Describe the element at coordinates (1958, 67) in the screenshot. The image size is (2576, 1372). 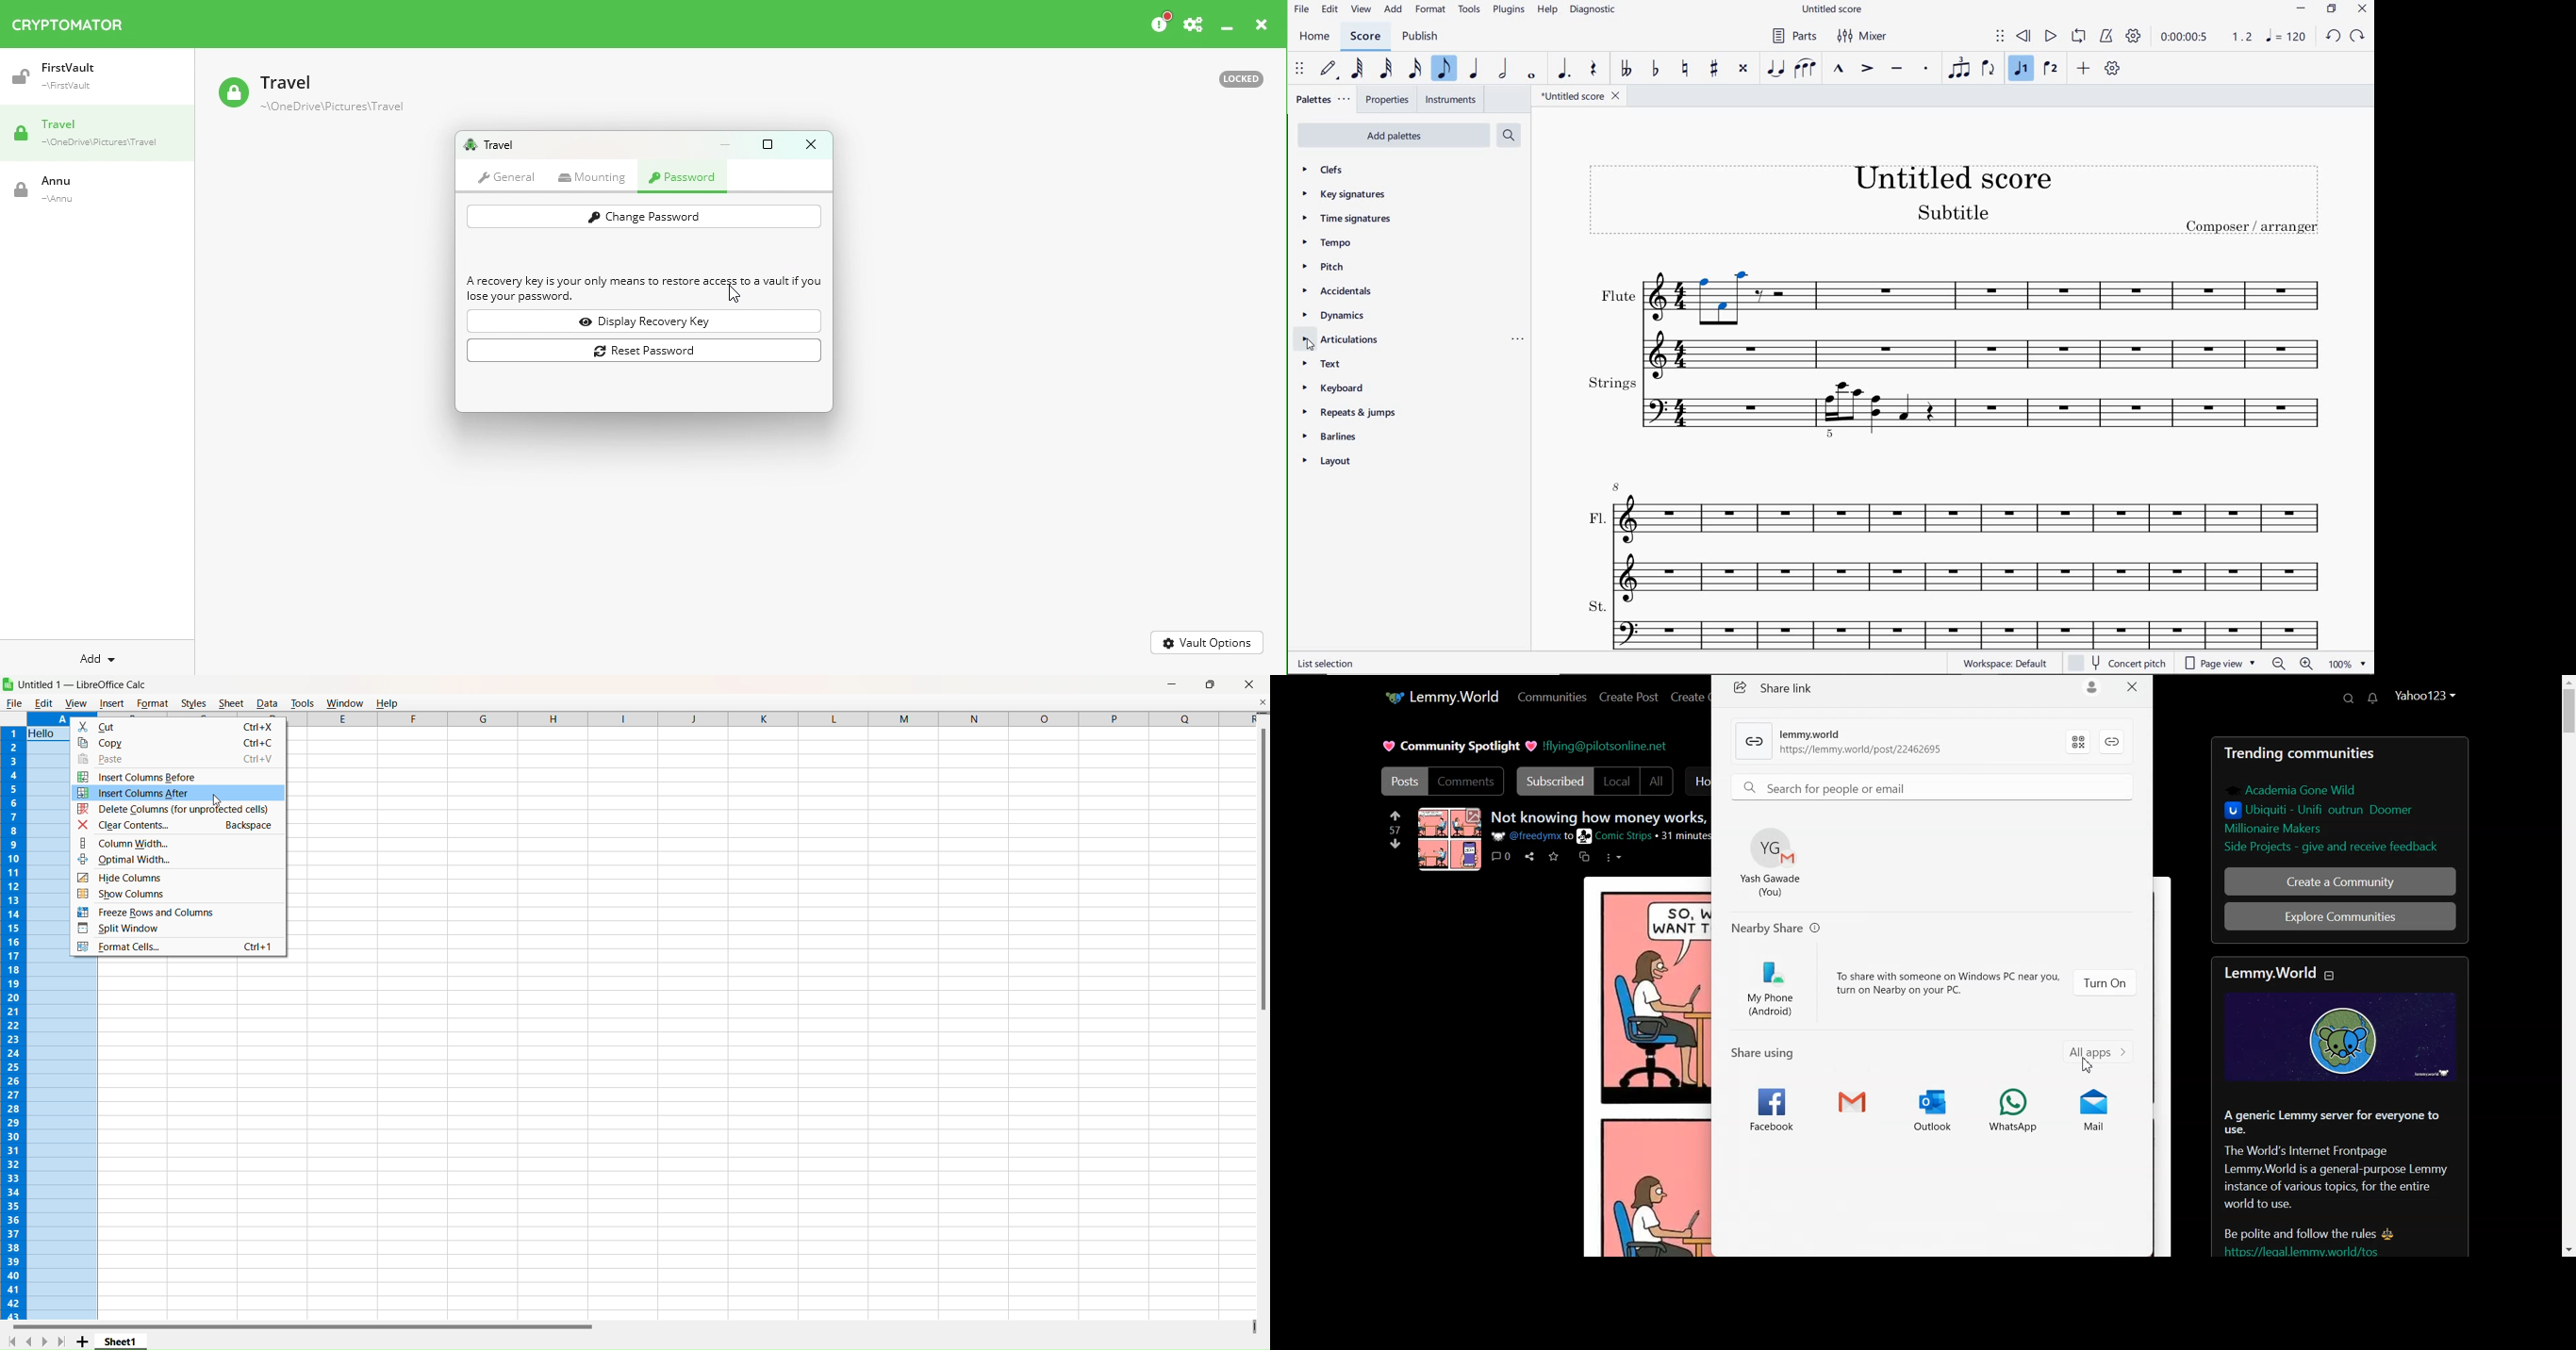
I see `TUPLET` at that location.